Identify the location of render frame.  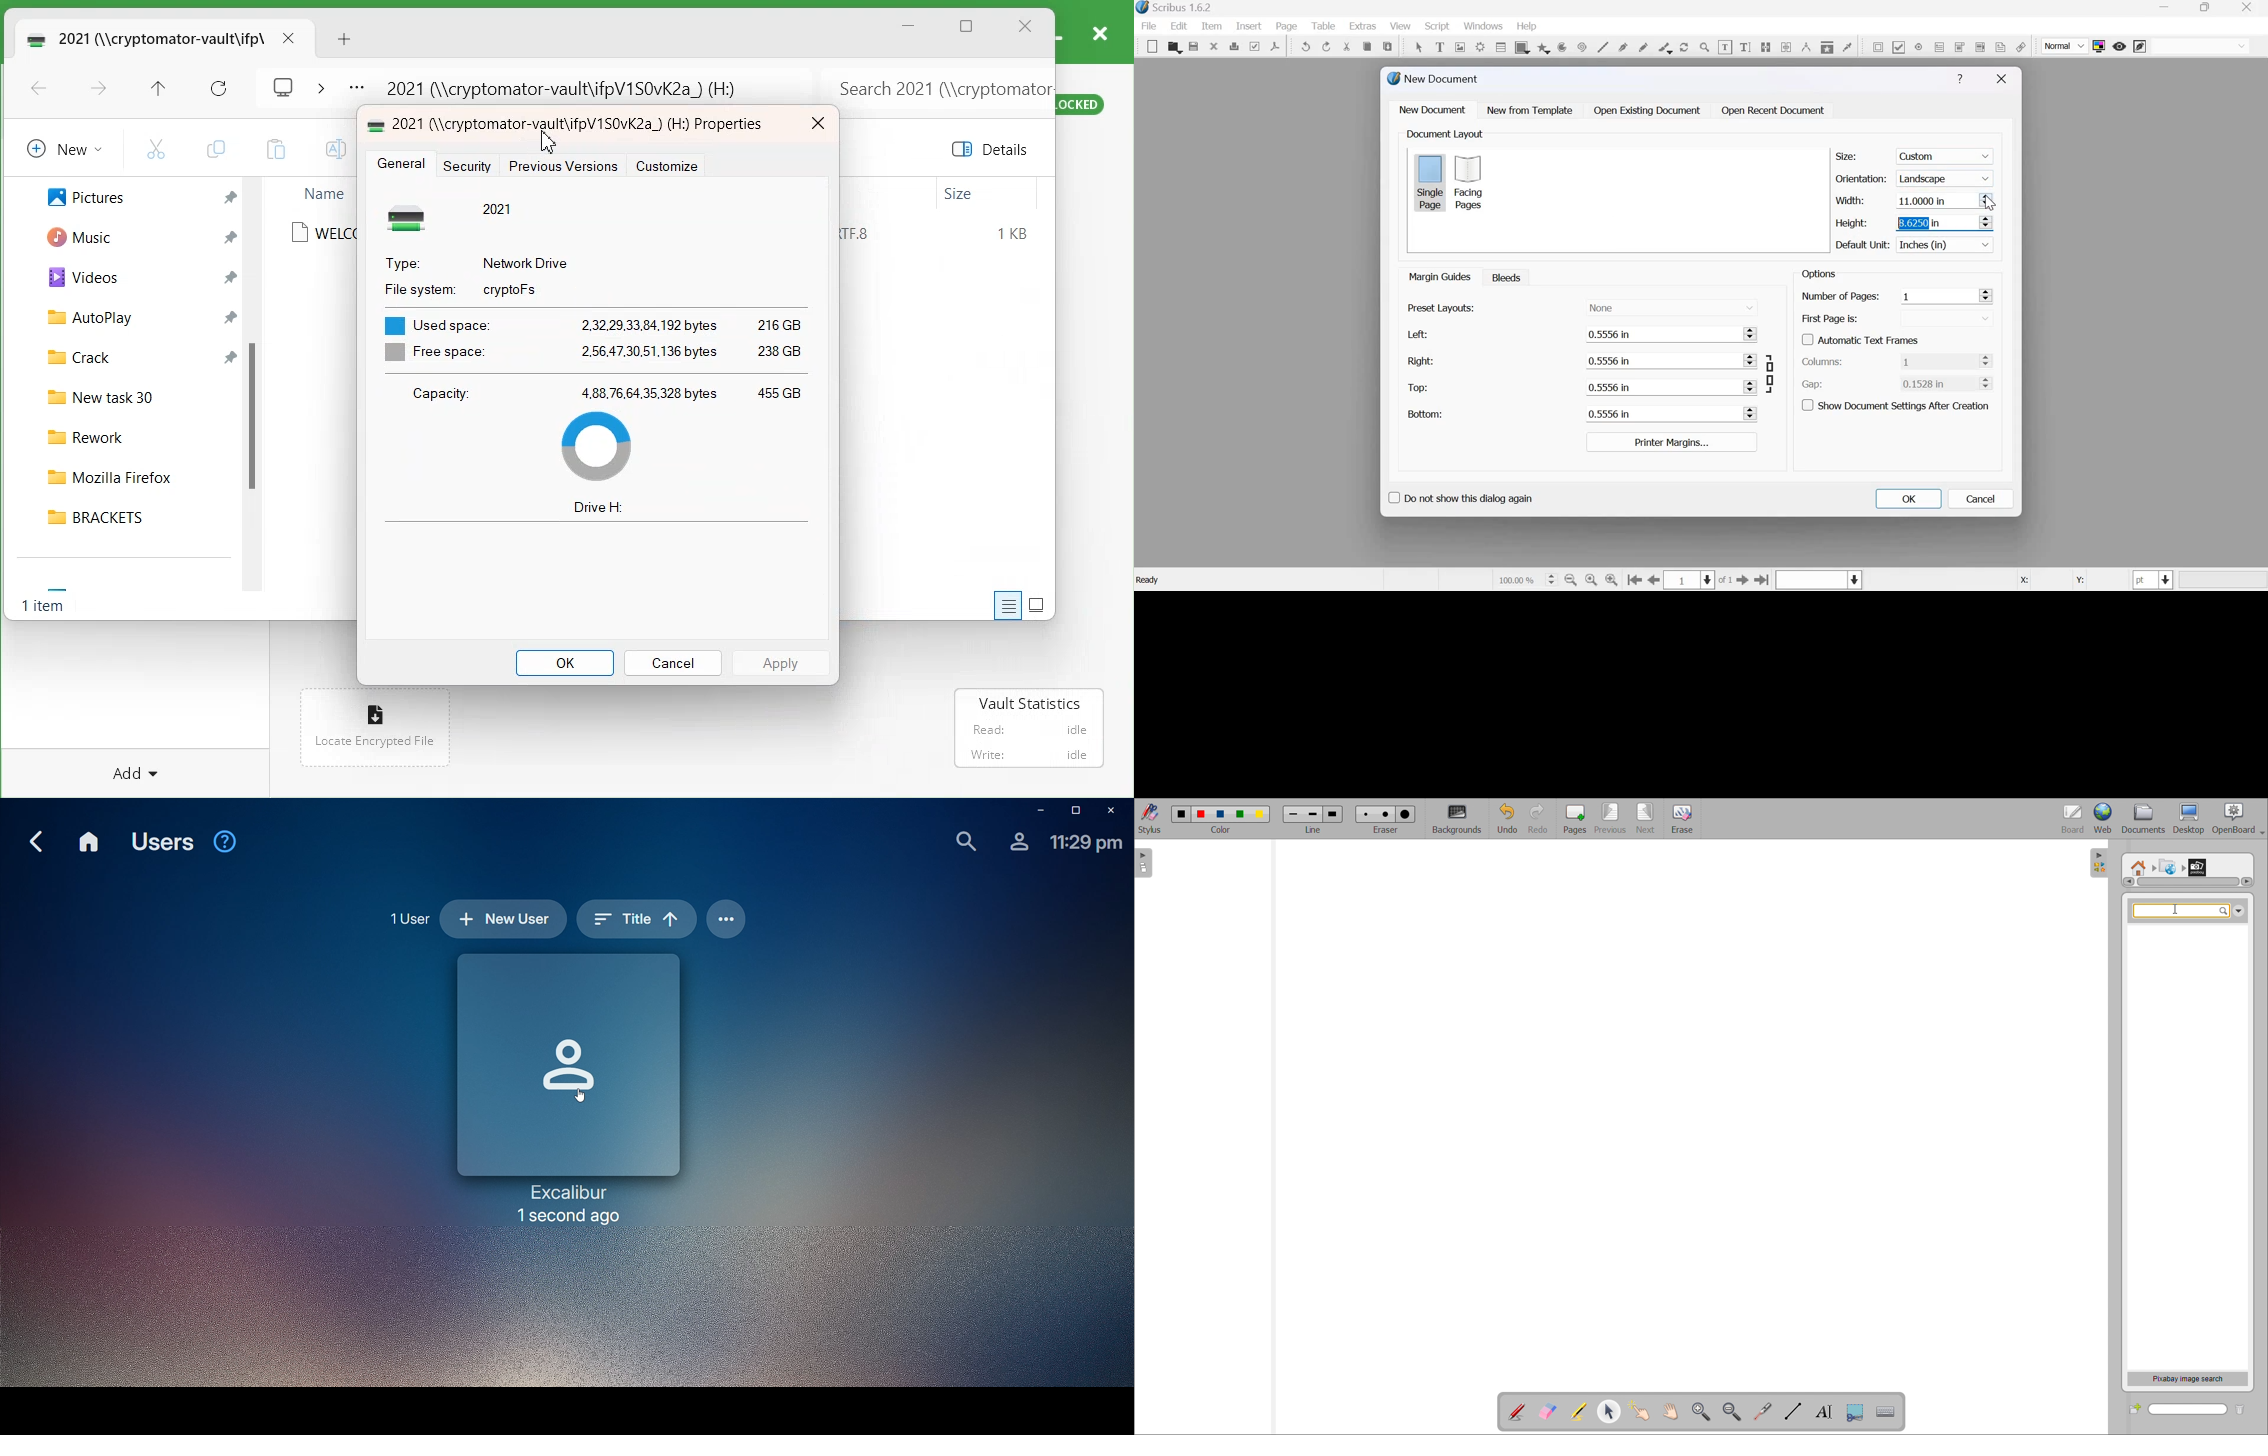
(1480, 45).